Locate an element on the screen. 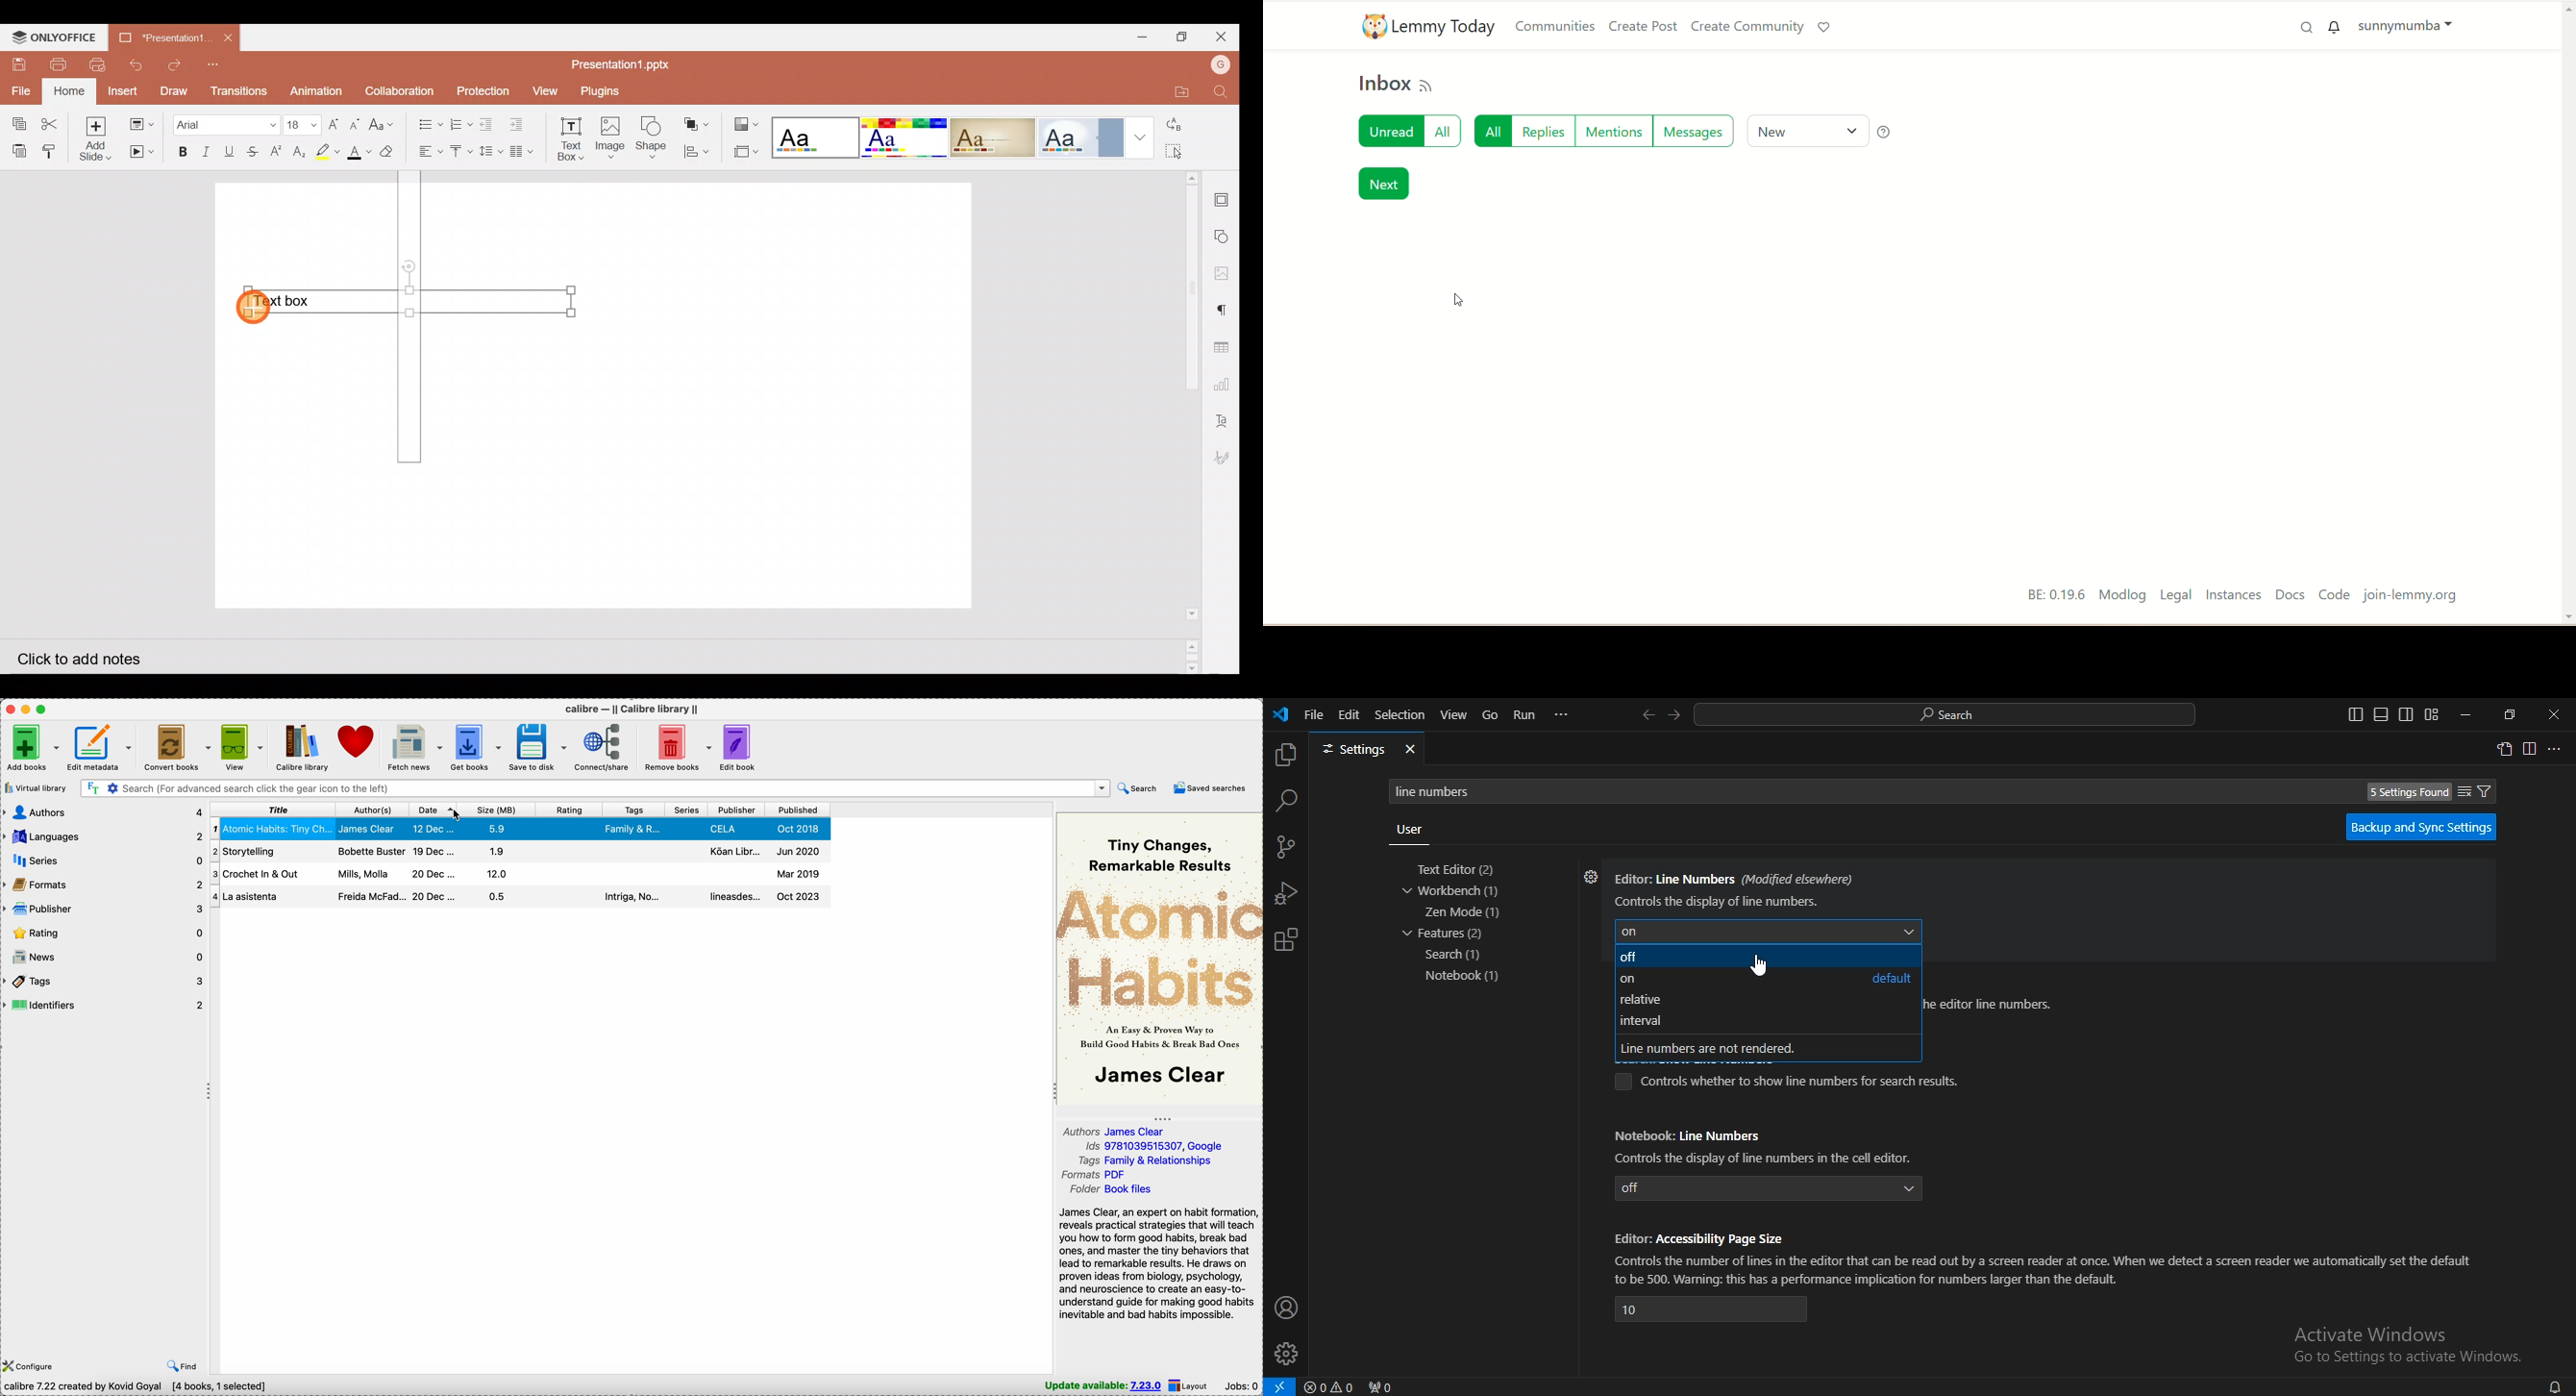 Image resolution: width=2576 pixels, height=1400 pixels. 4 is located at coordinates (1712, 1309).